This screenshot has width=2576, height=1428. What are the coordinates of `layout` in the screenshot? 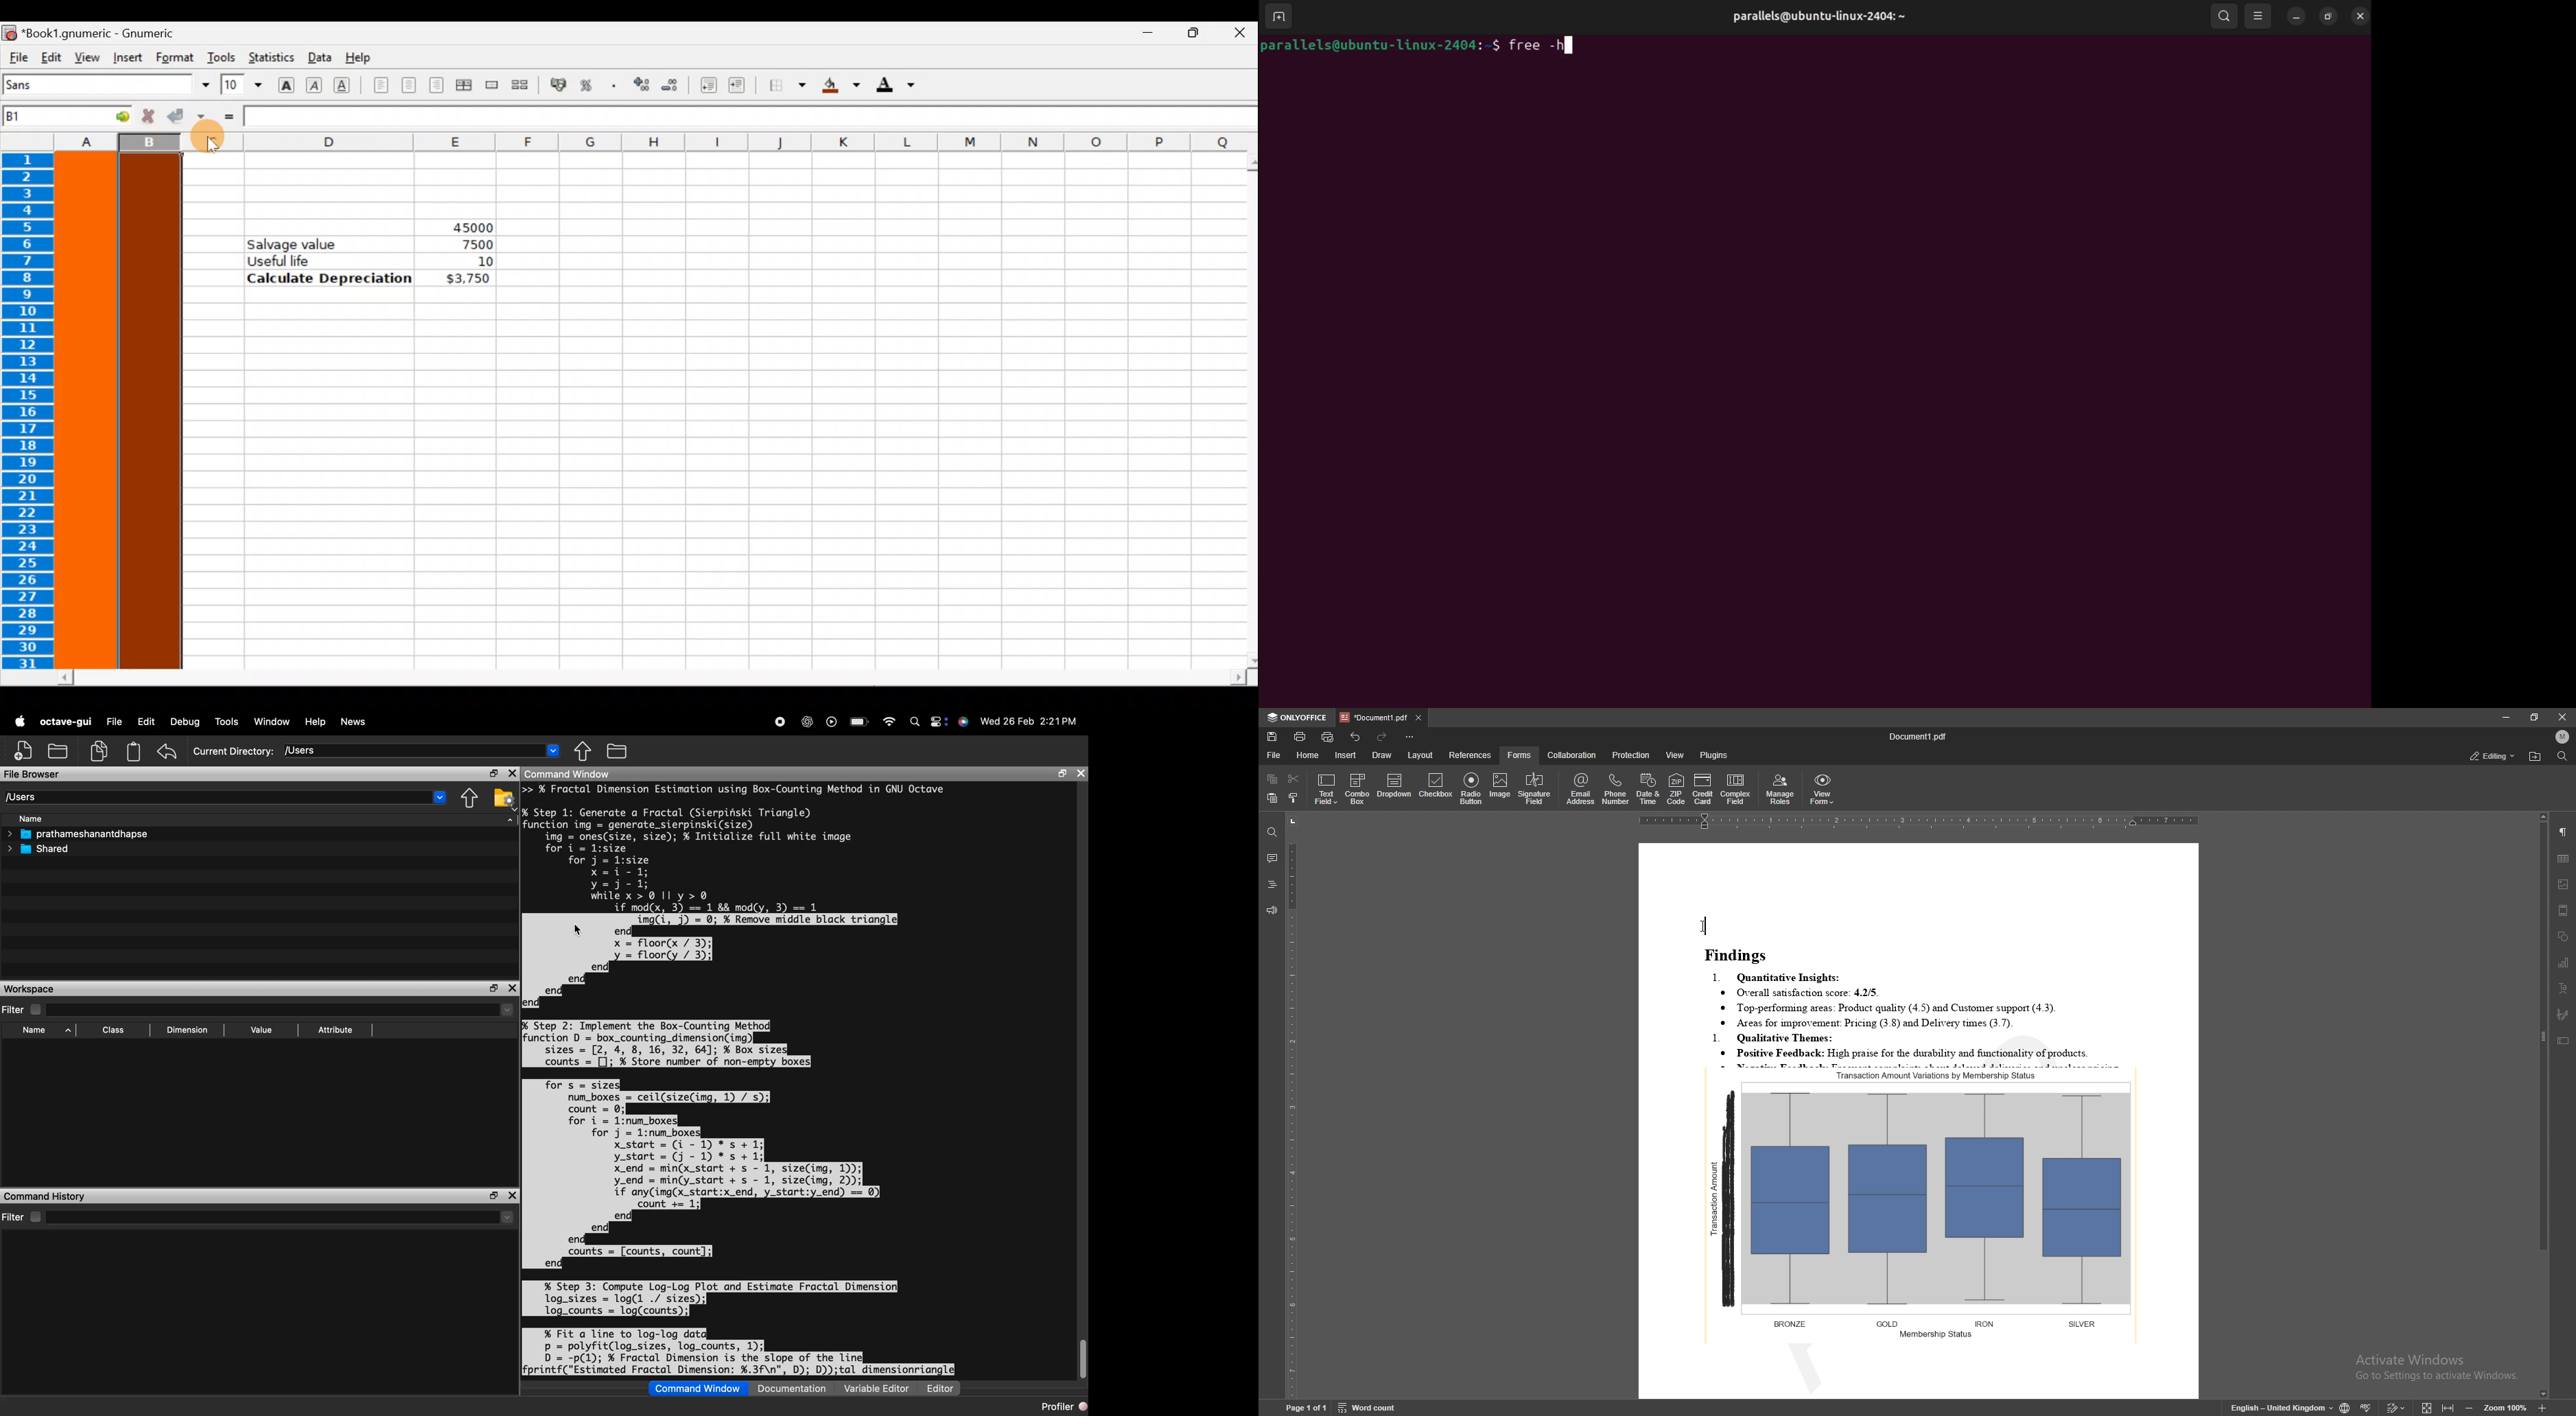 It's located at (1421, 755).